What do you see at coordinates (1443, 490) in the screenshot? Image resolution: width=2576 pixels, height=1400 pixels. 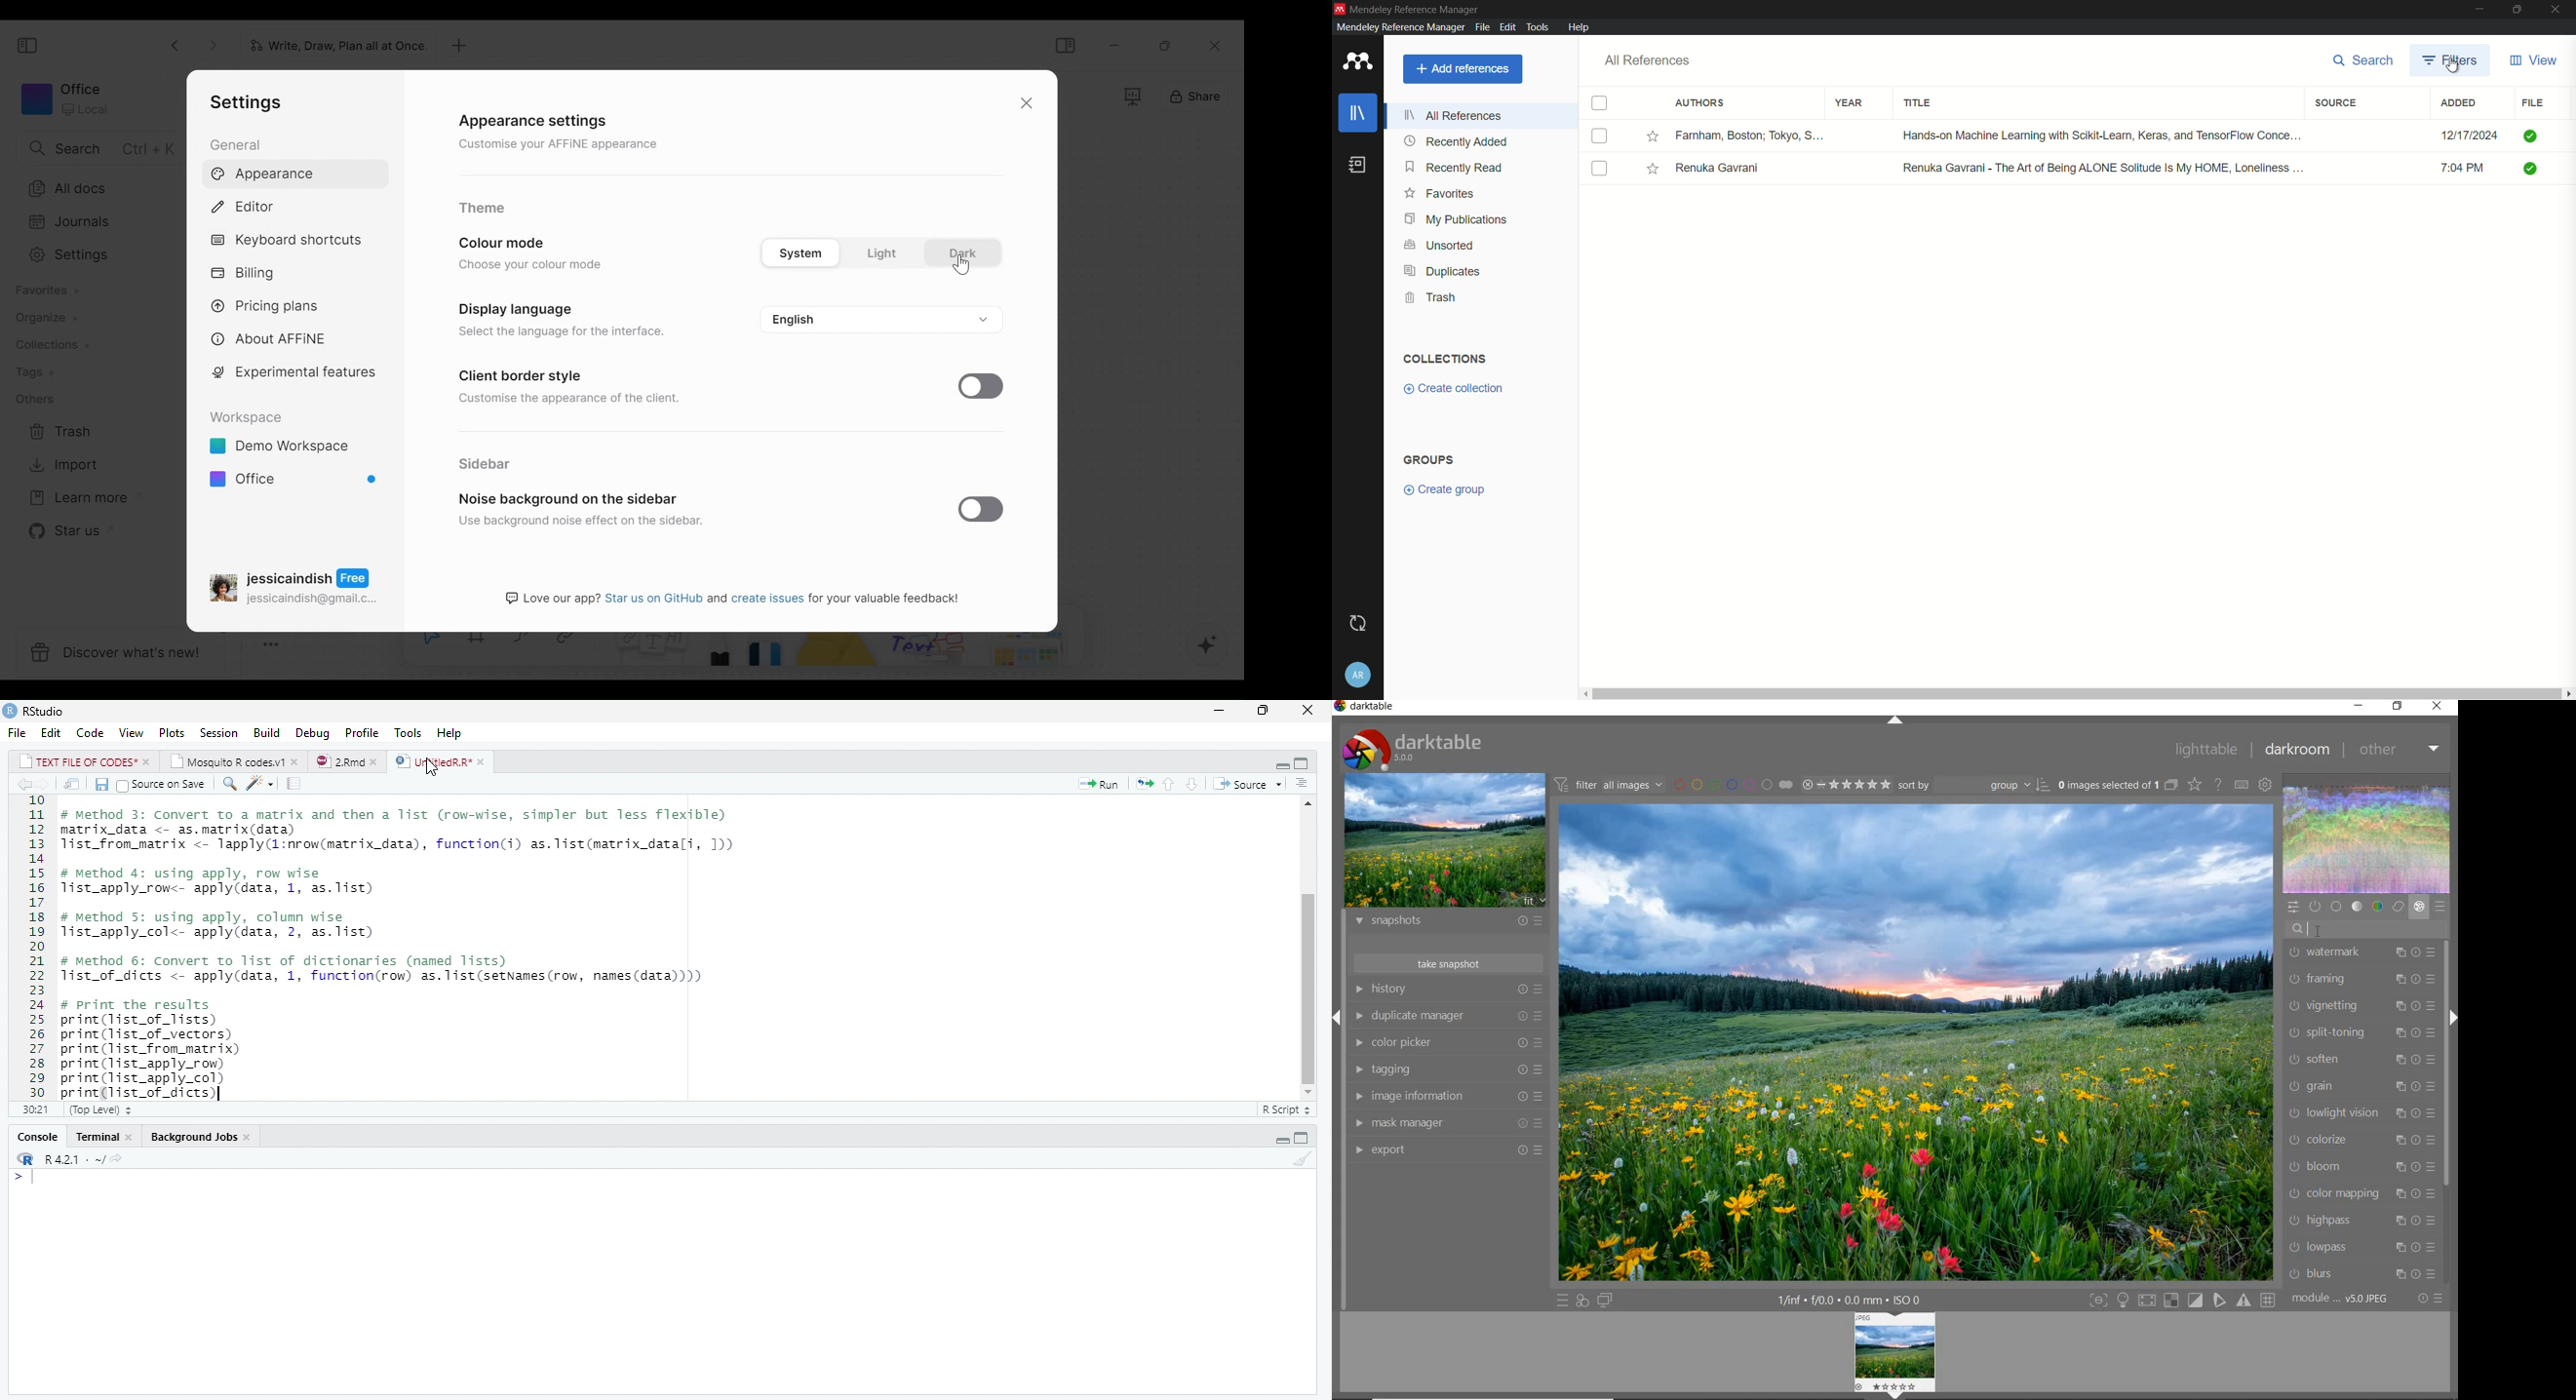 I see `create group` at bounding box center [1443, 490].